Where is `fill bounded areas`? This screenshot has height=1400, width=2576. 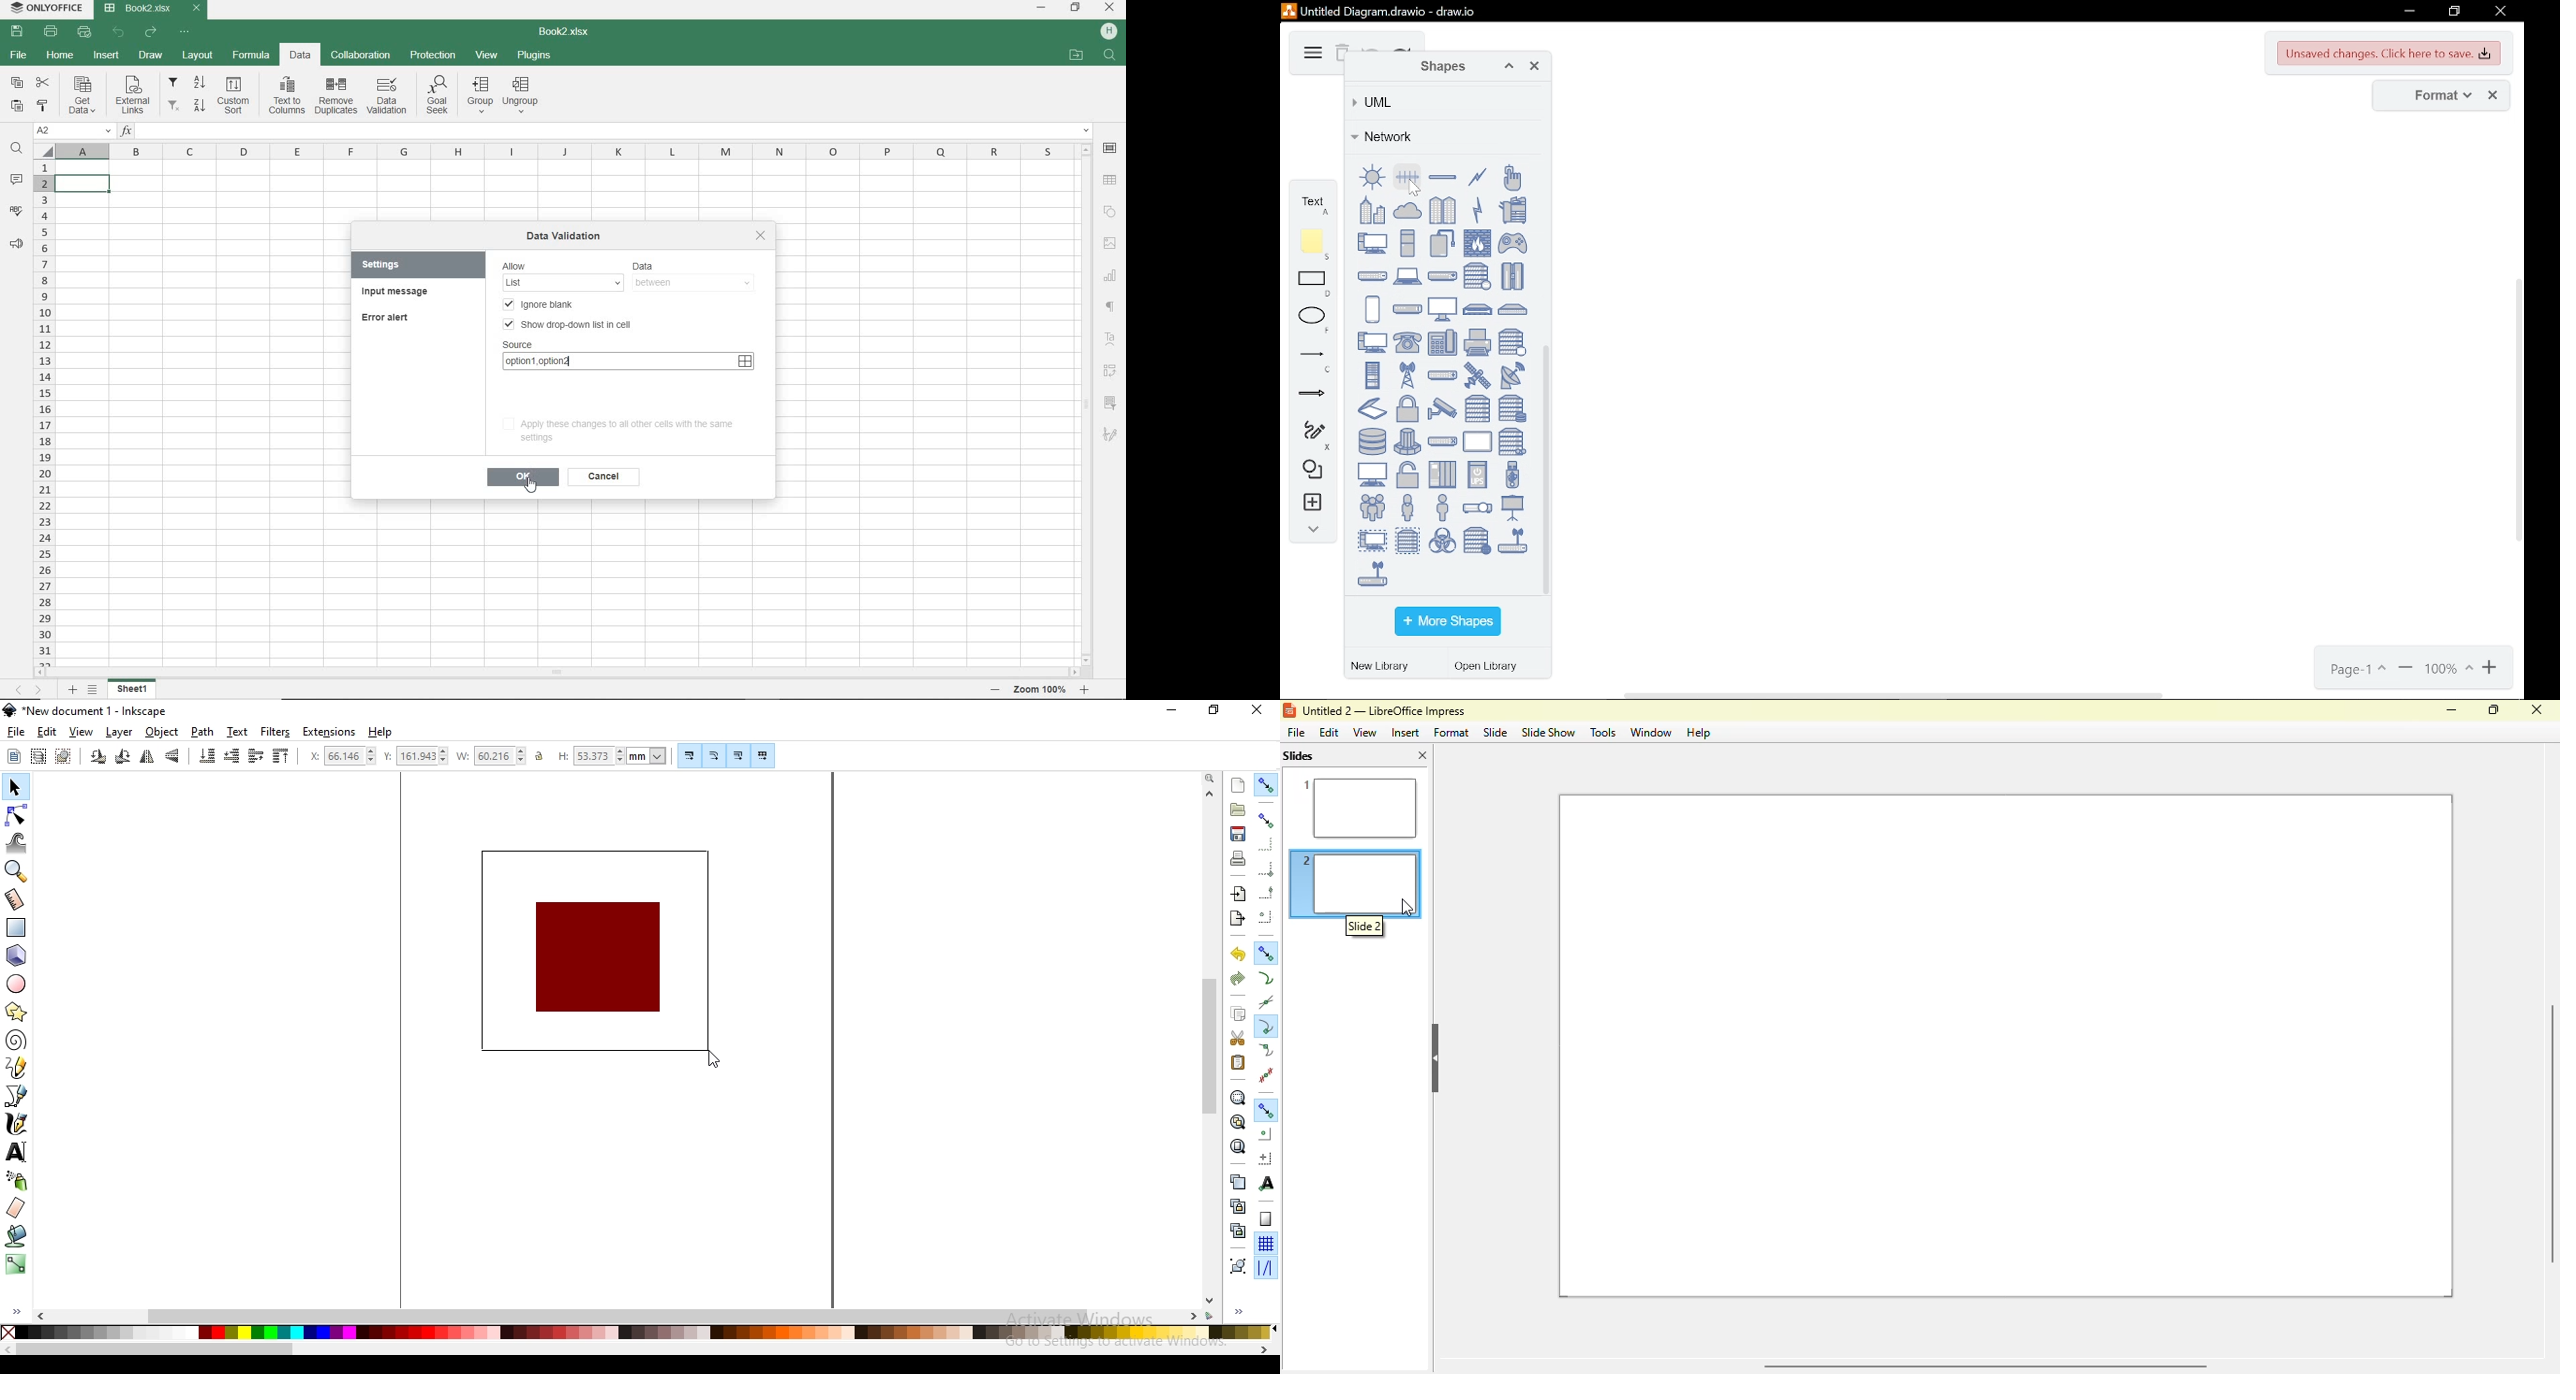 fill bounded areas is located at coordinates (15, 1239).